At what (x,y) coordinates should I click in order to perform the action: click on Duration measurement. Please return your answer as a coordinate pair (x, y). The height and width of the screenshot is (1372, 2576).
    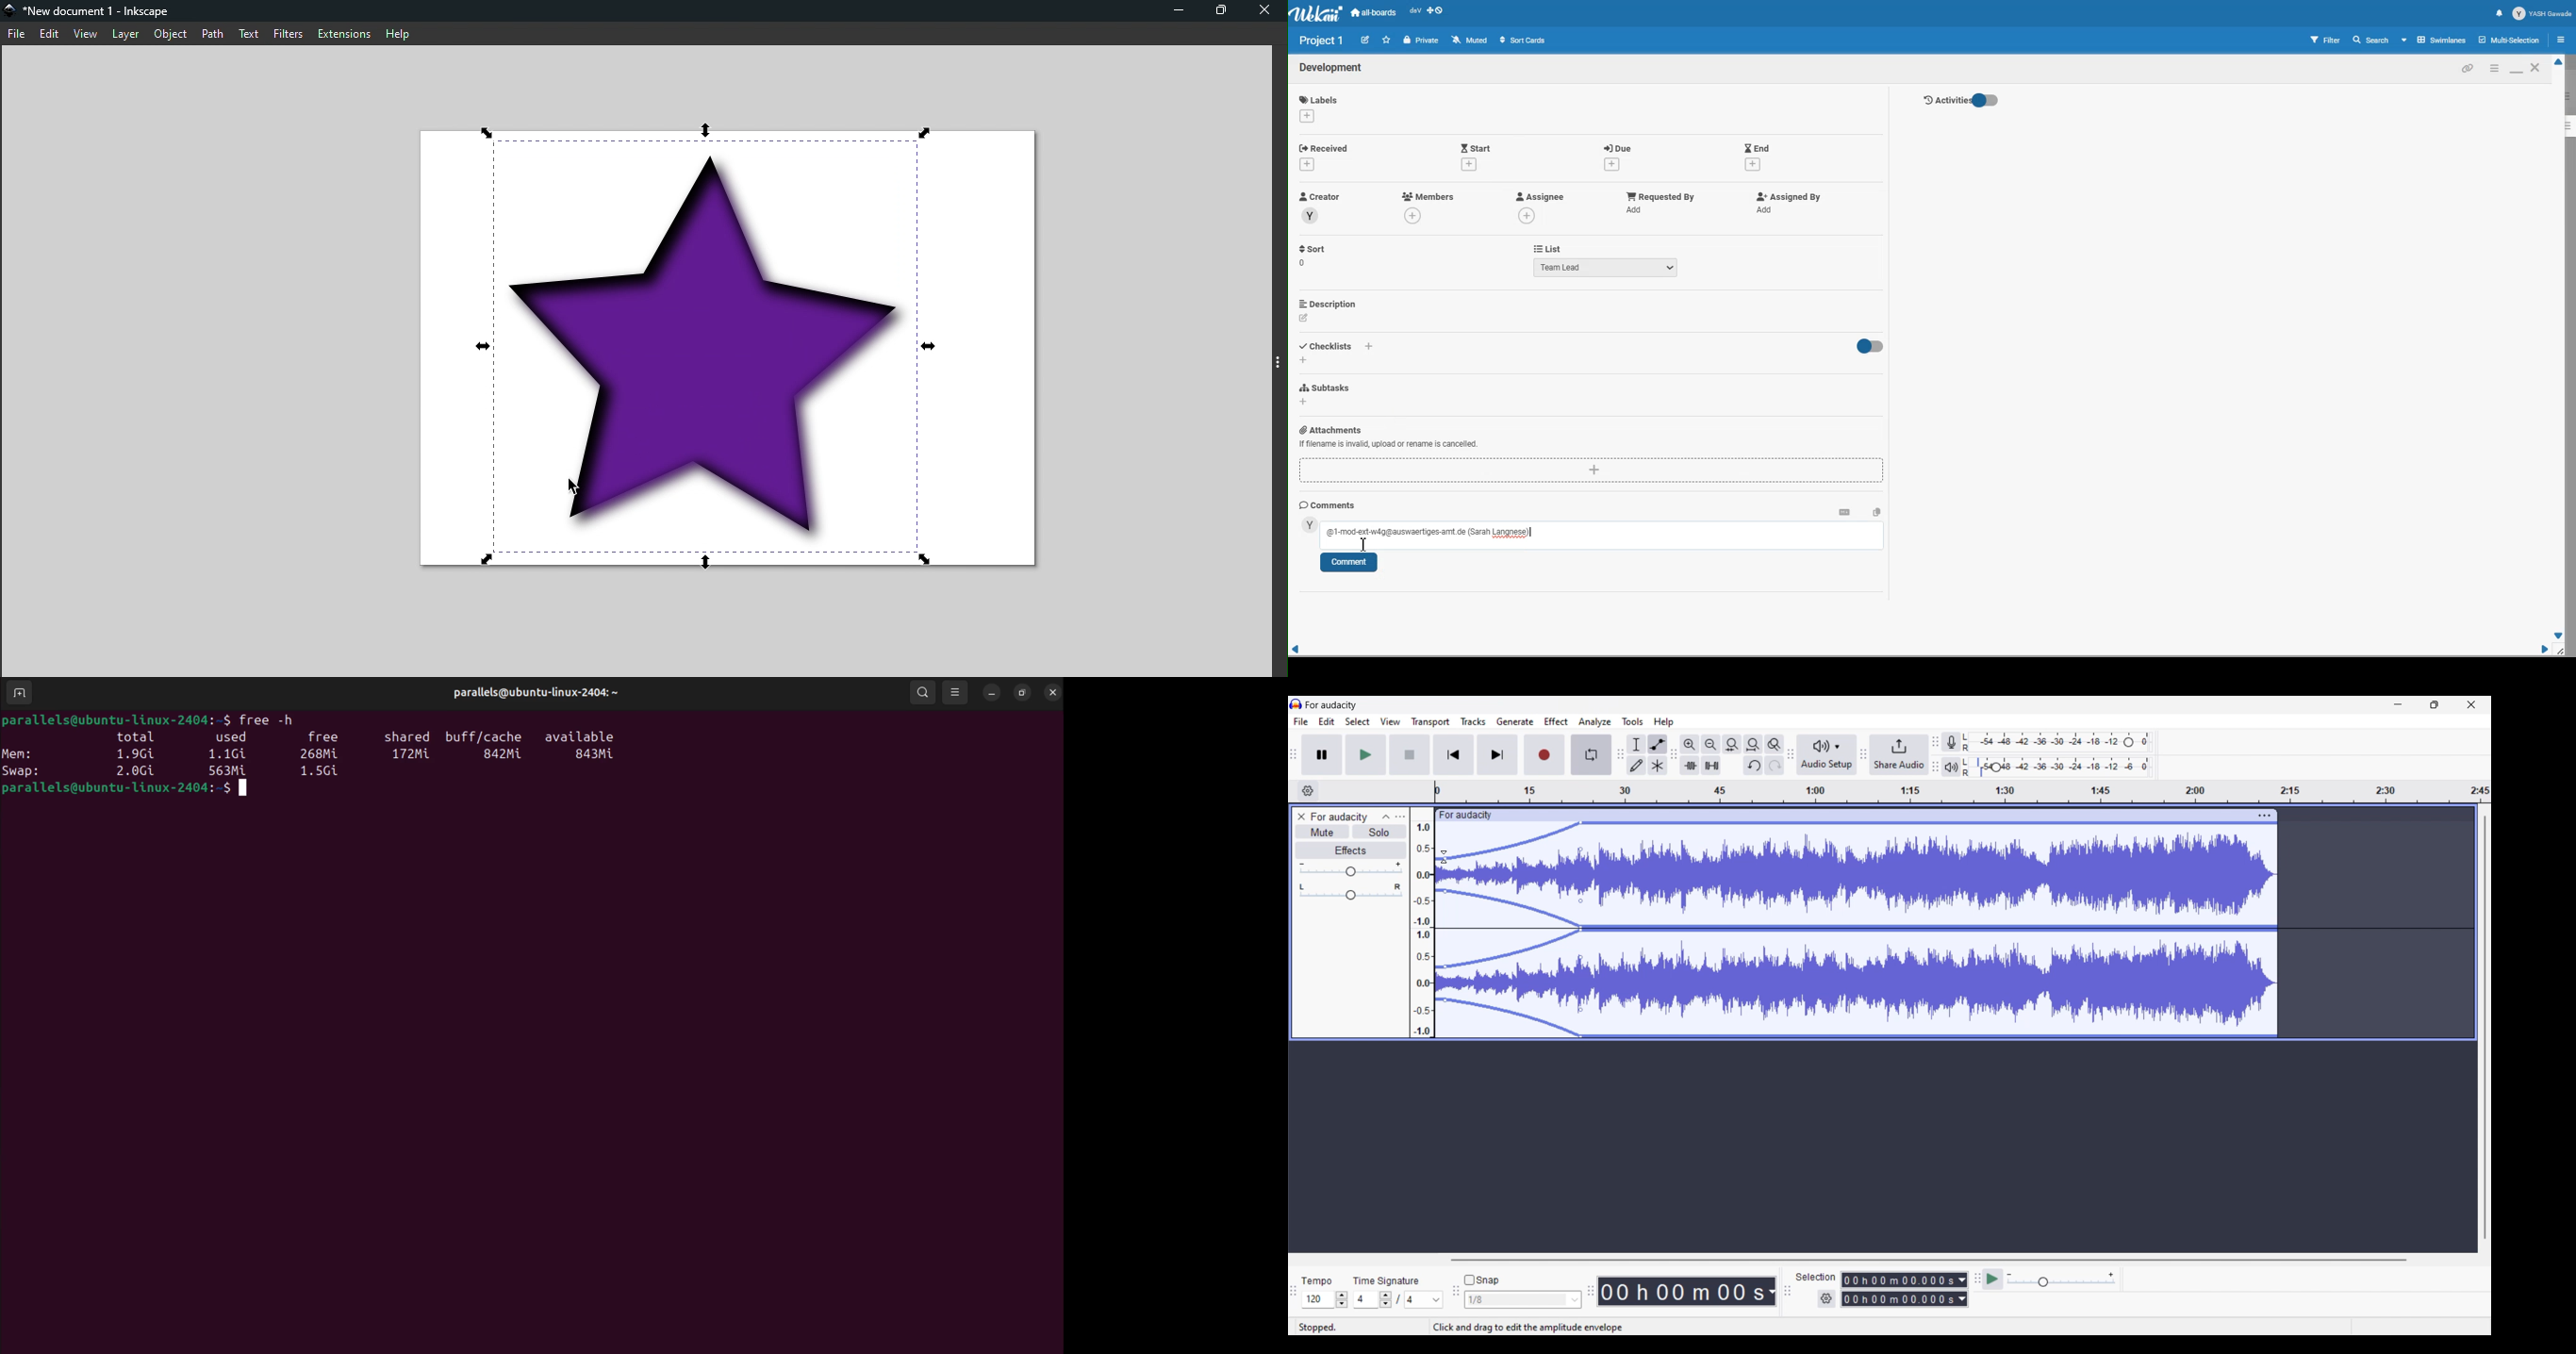
    Looking at the image, I should click on (1963, 1289).